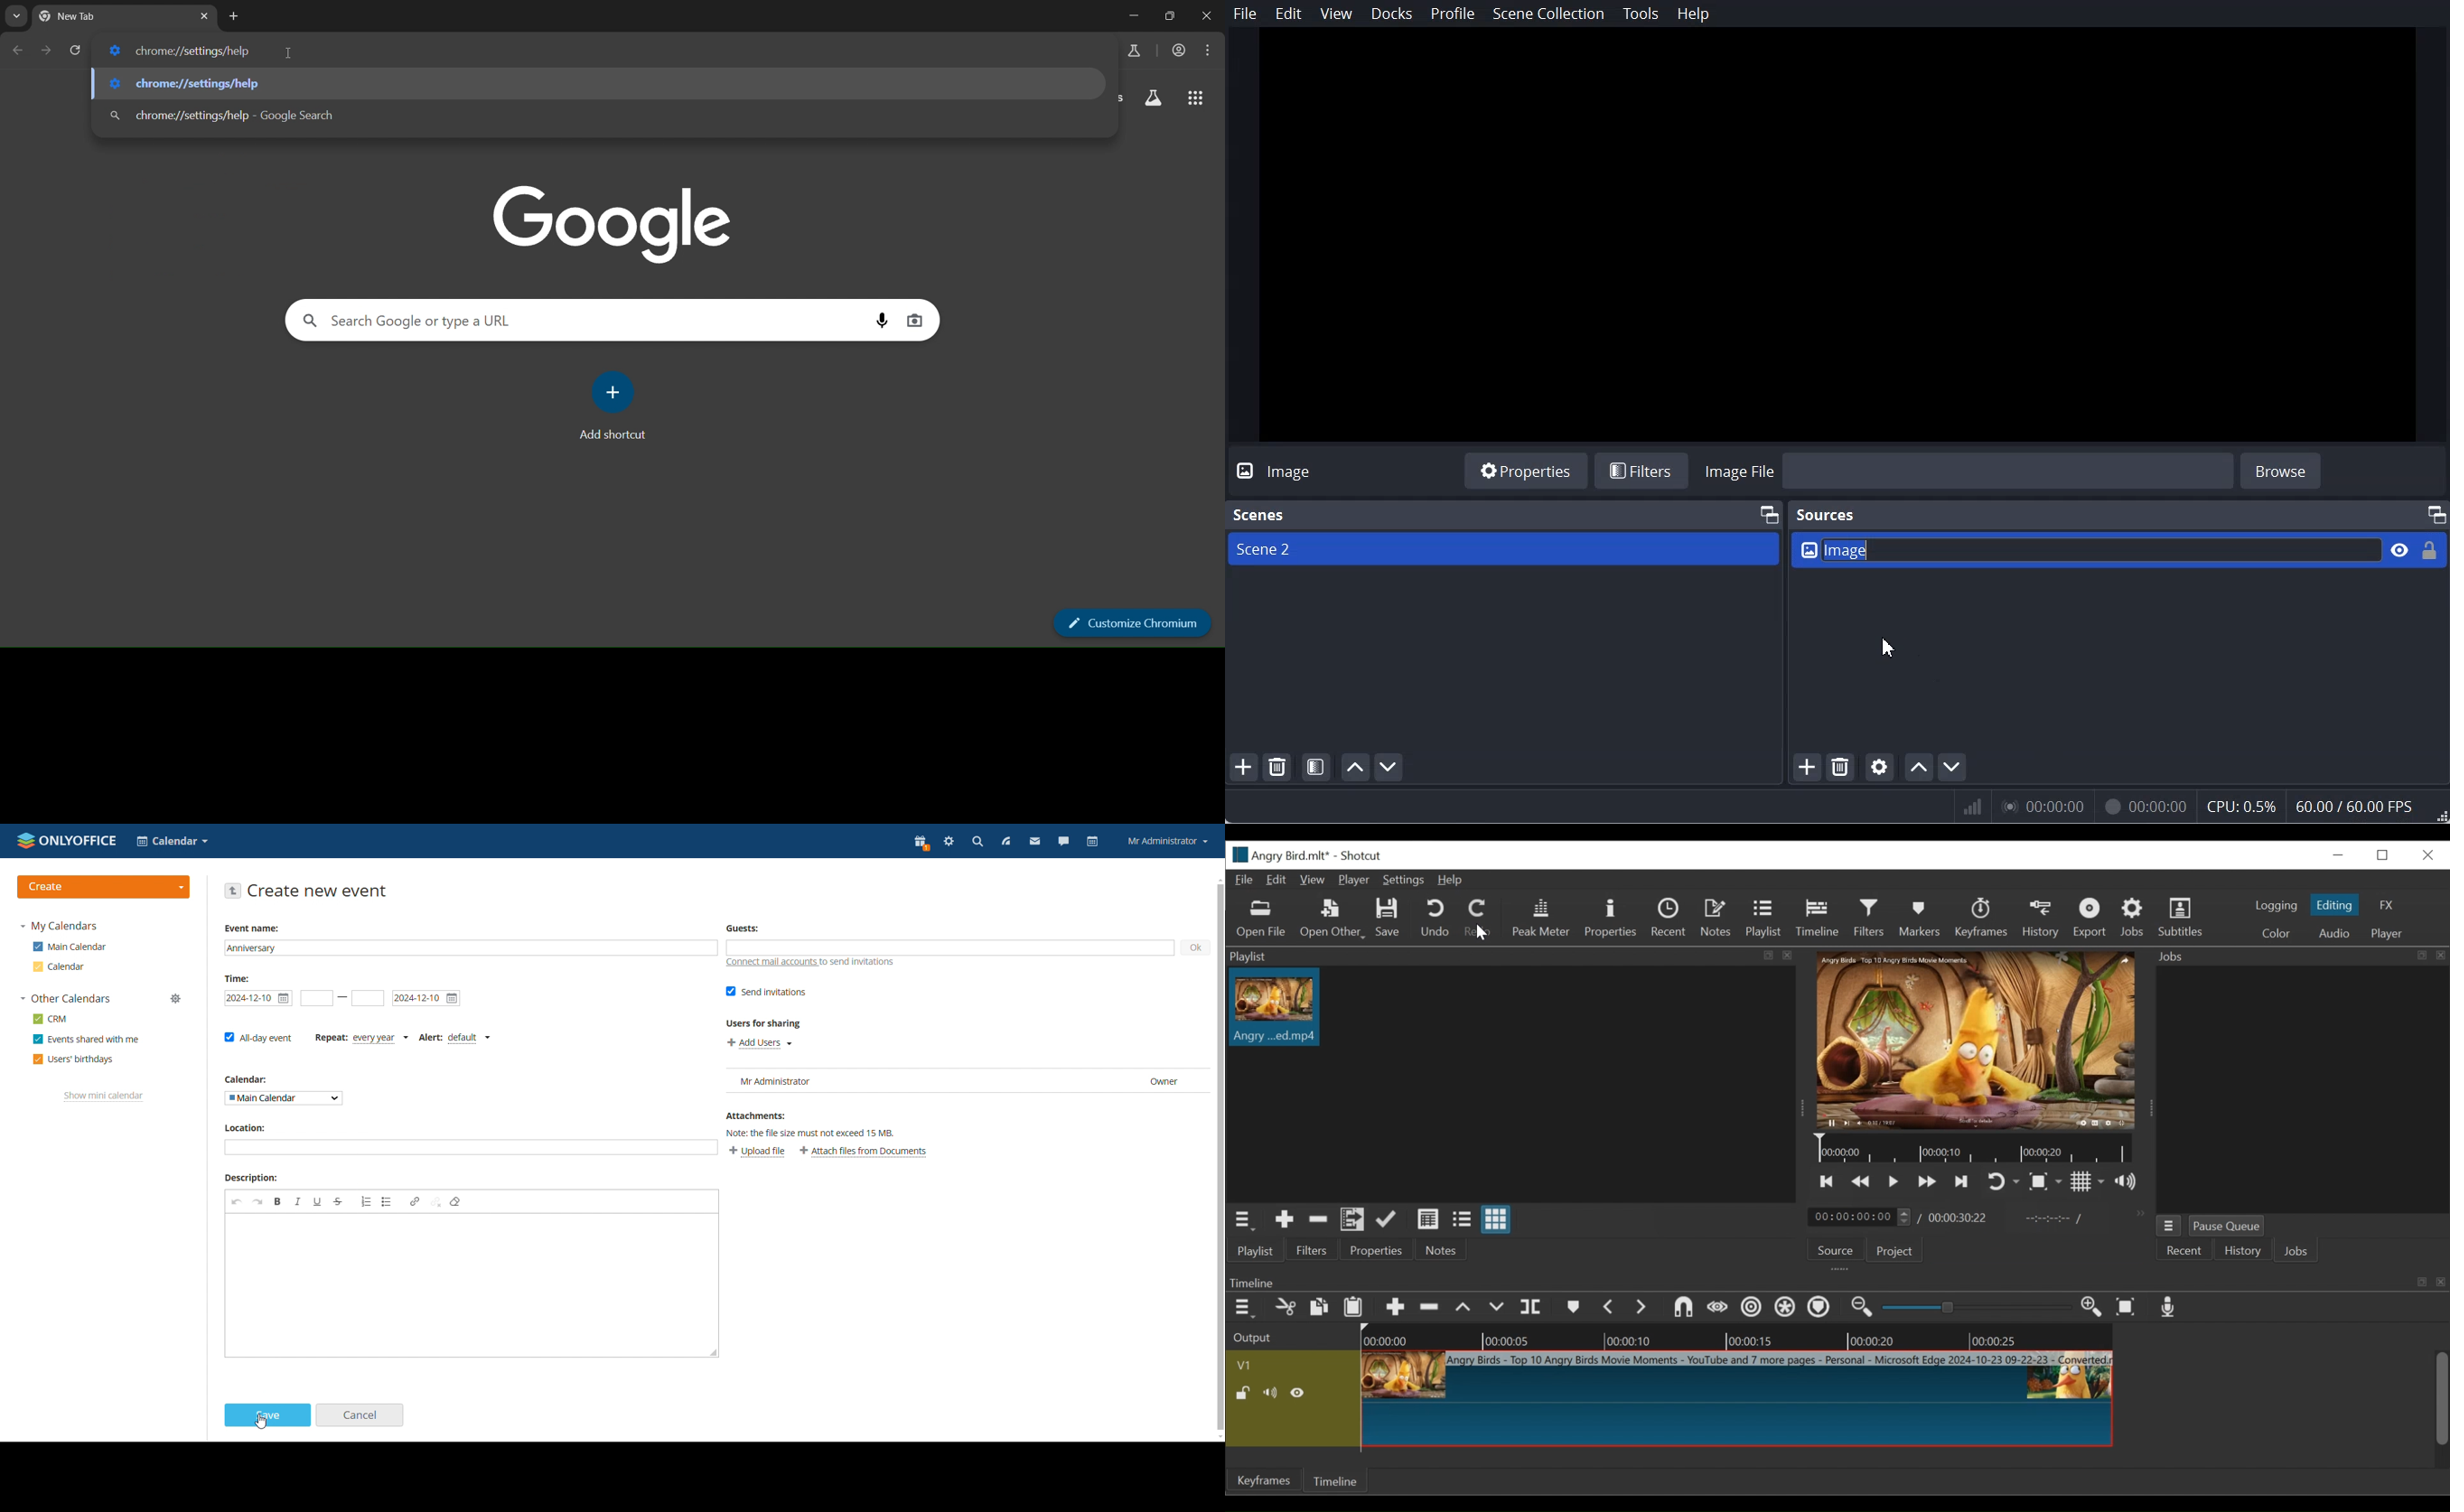 This screenshot has width=2464, height=1512. What do you see at coordinates (1338, 1480) in the screenshot?
I see `Timeline` at bounding box center [1338, 1480].